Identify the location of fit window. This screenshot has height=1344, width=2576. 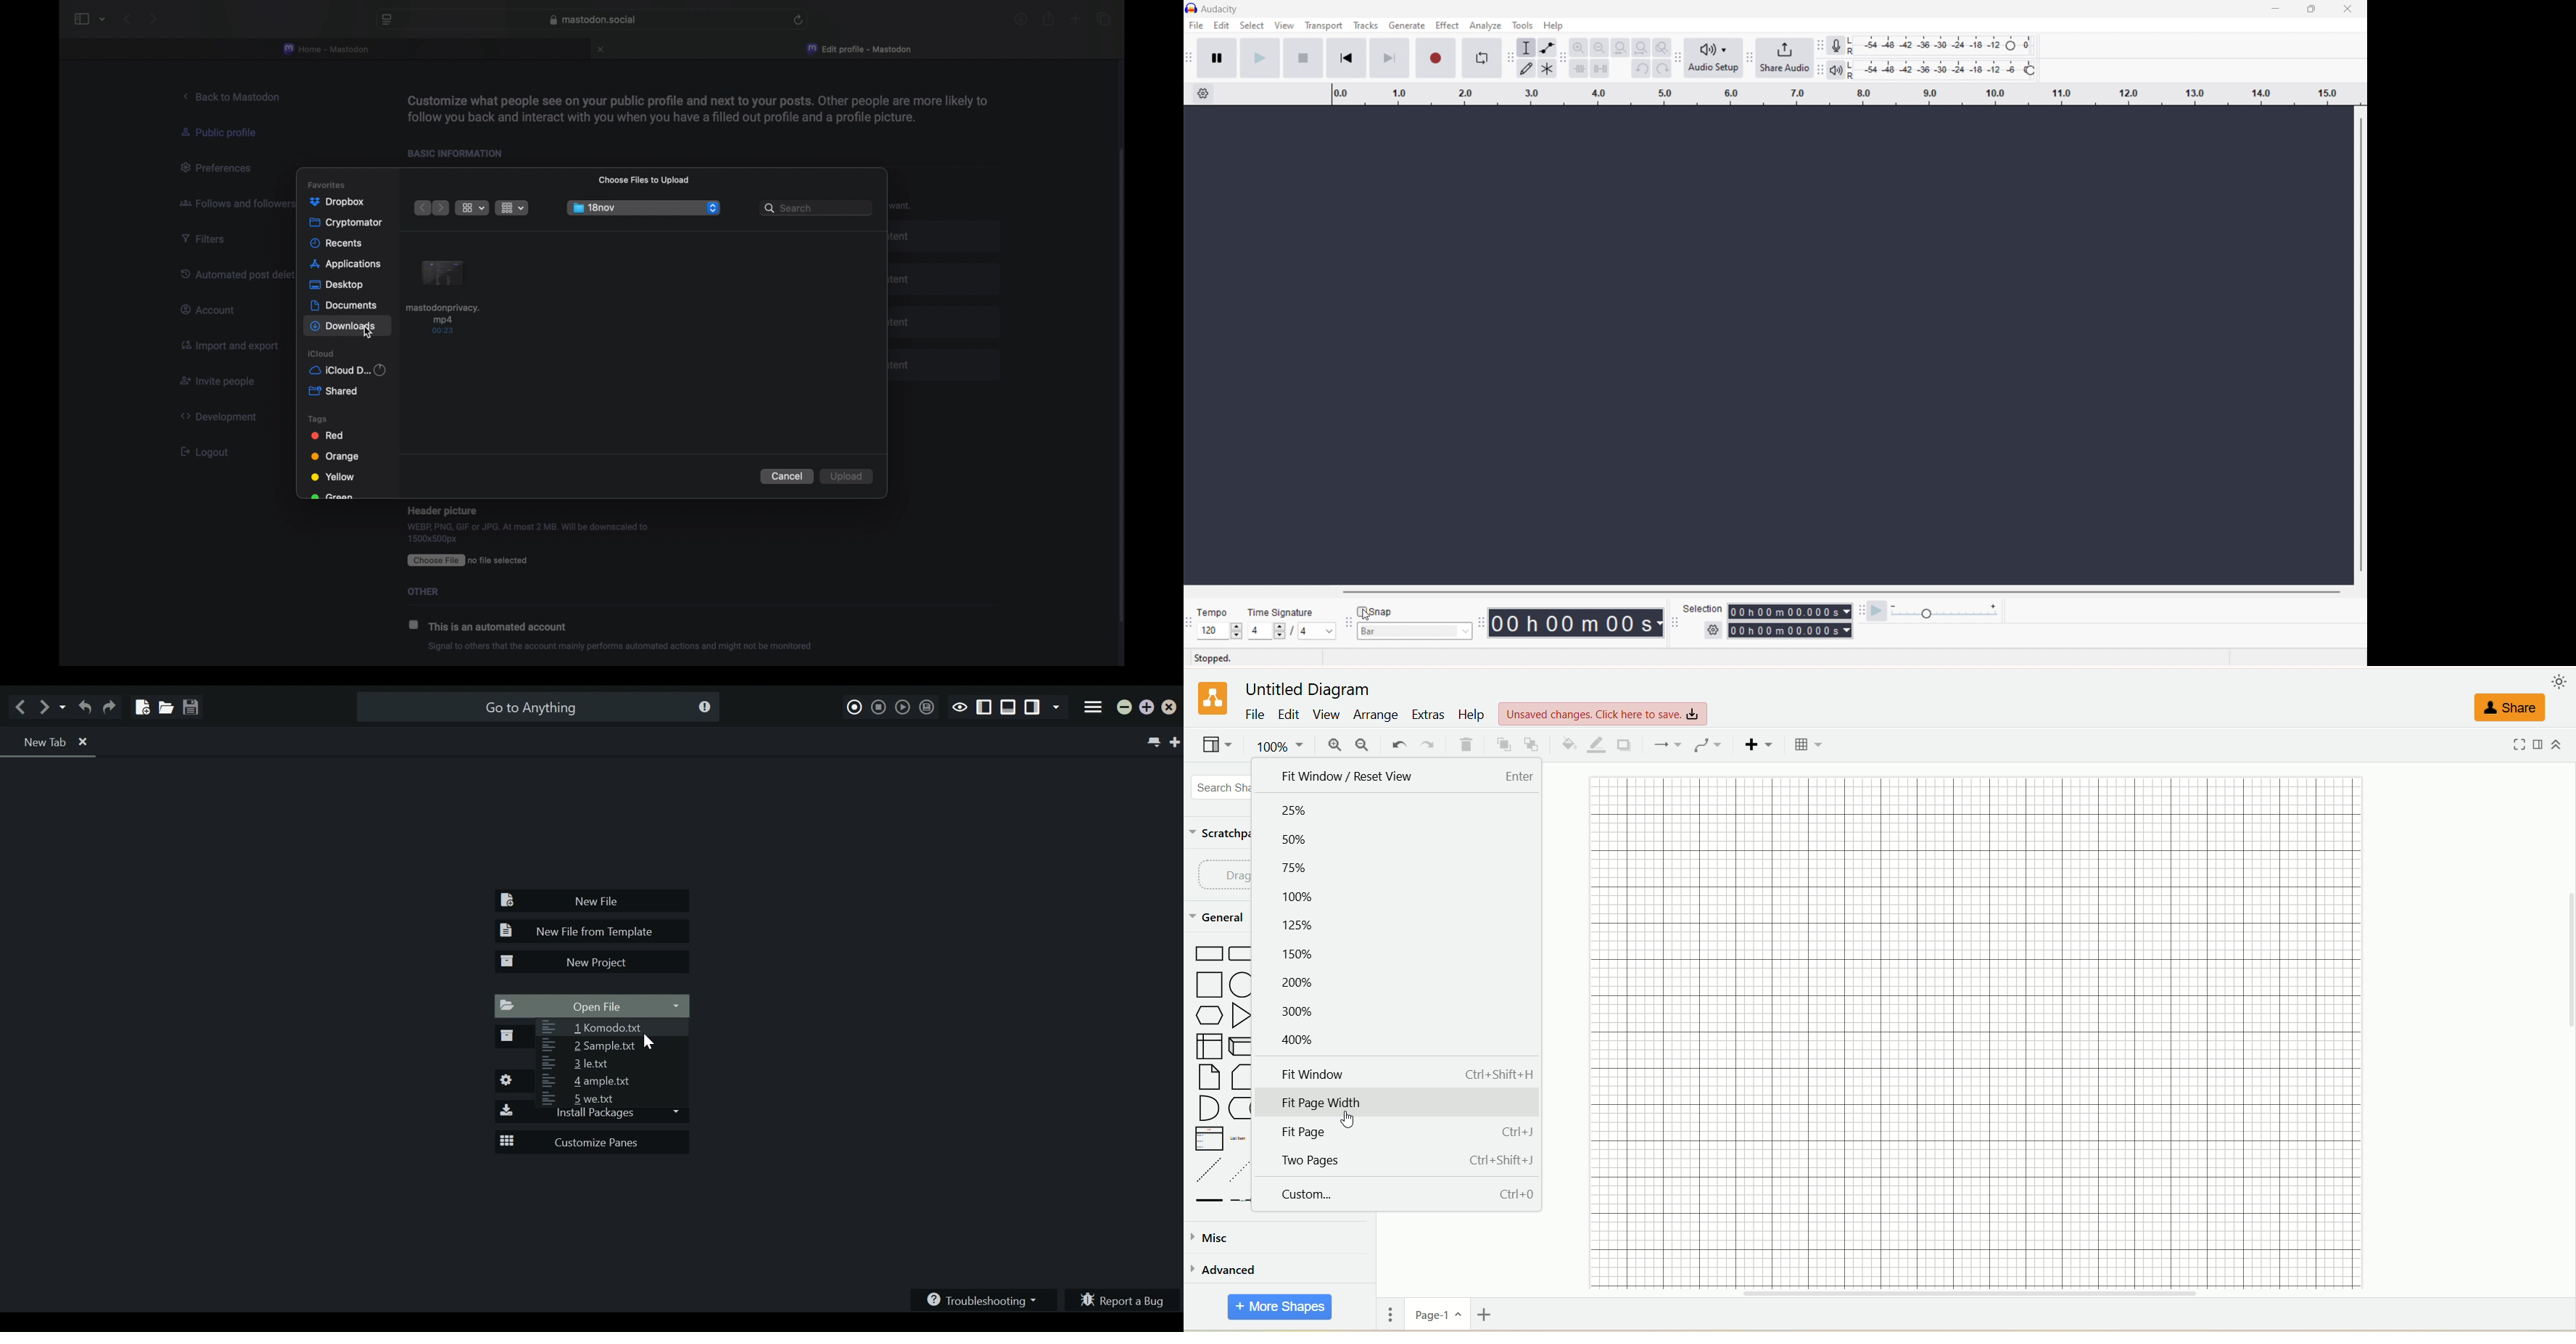
(1405, 1074).